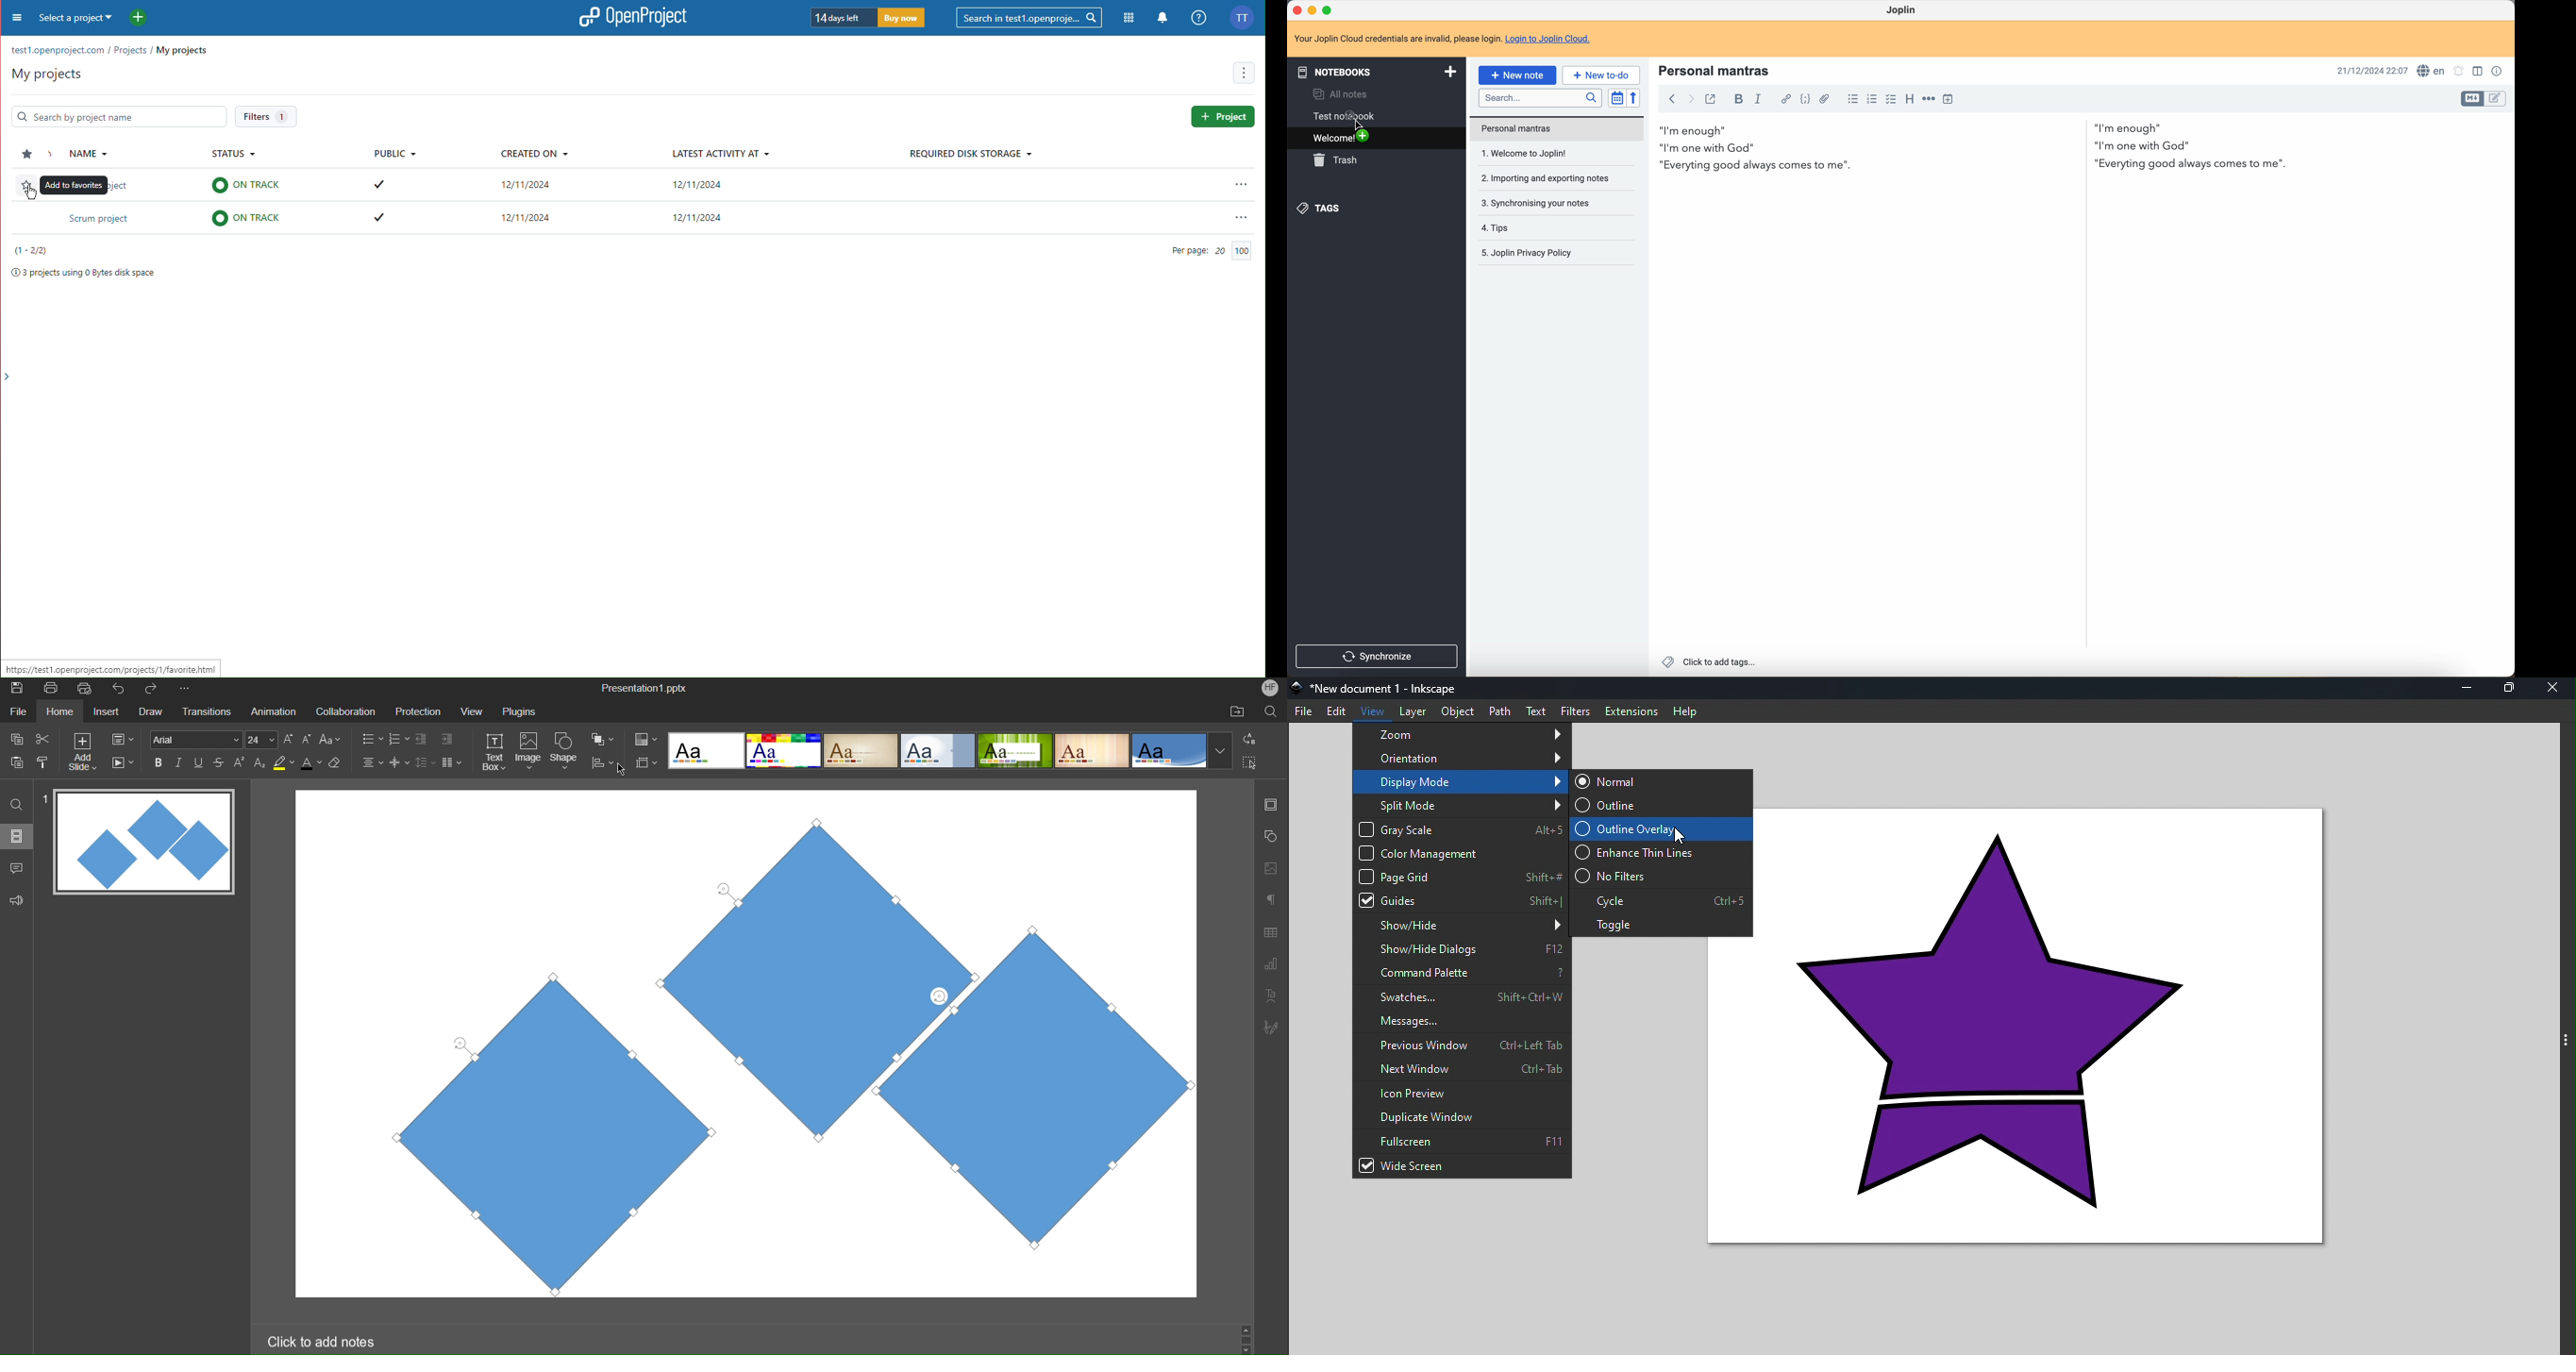 The image size is (2576, 1372). Describe the element at coordinates (1784, 99) in the screenshot. I see `hyperlink` at that location.